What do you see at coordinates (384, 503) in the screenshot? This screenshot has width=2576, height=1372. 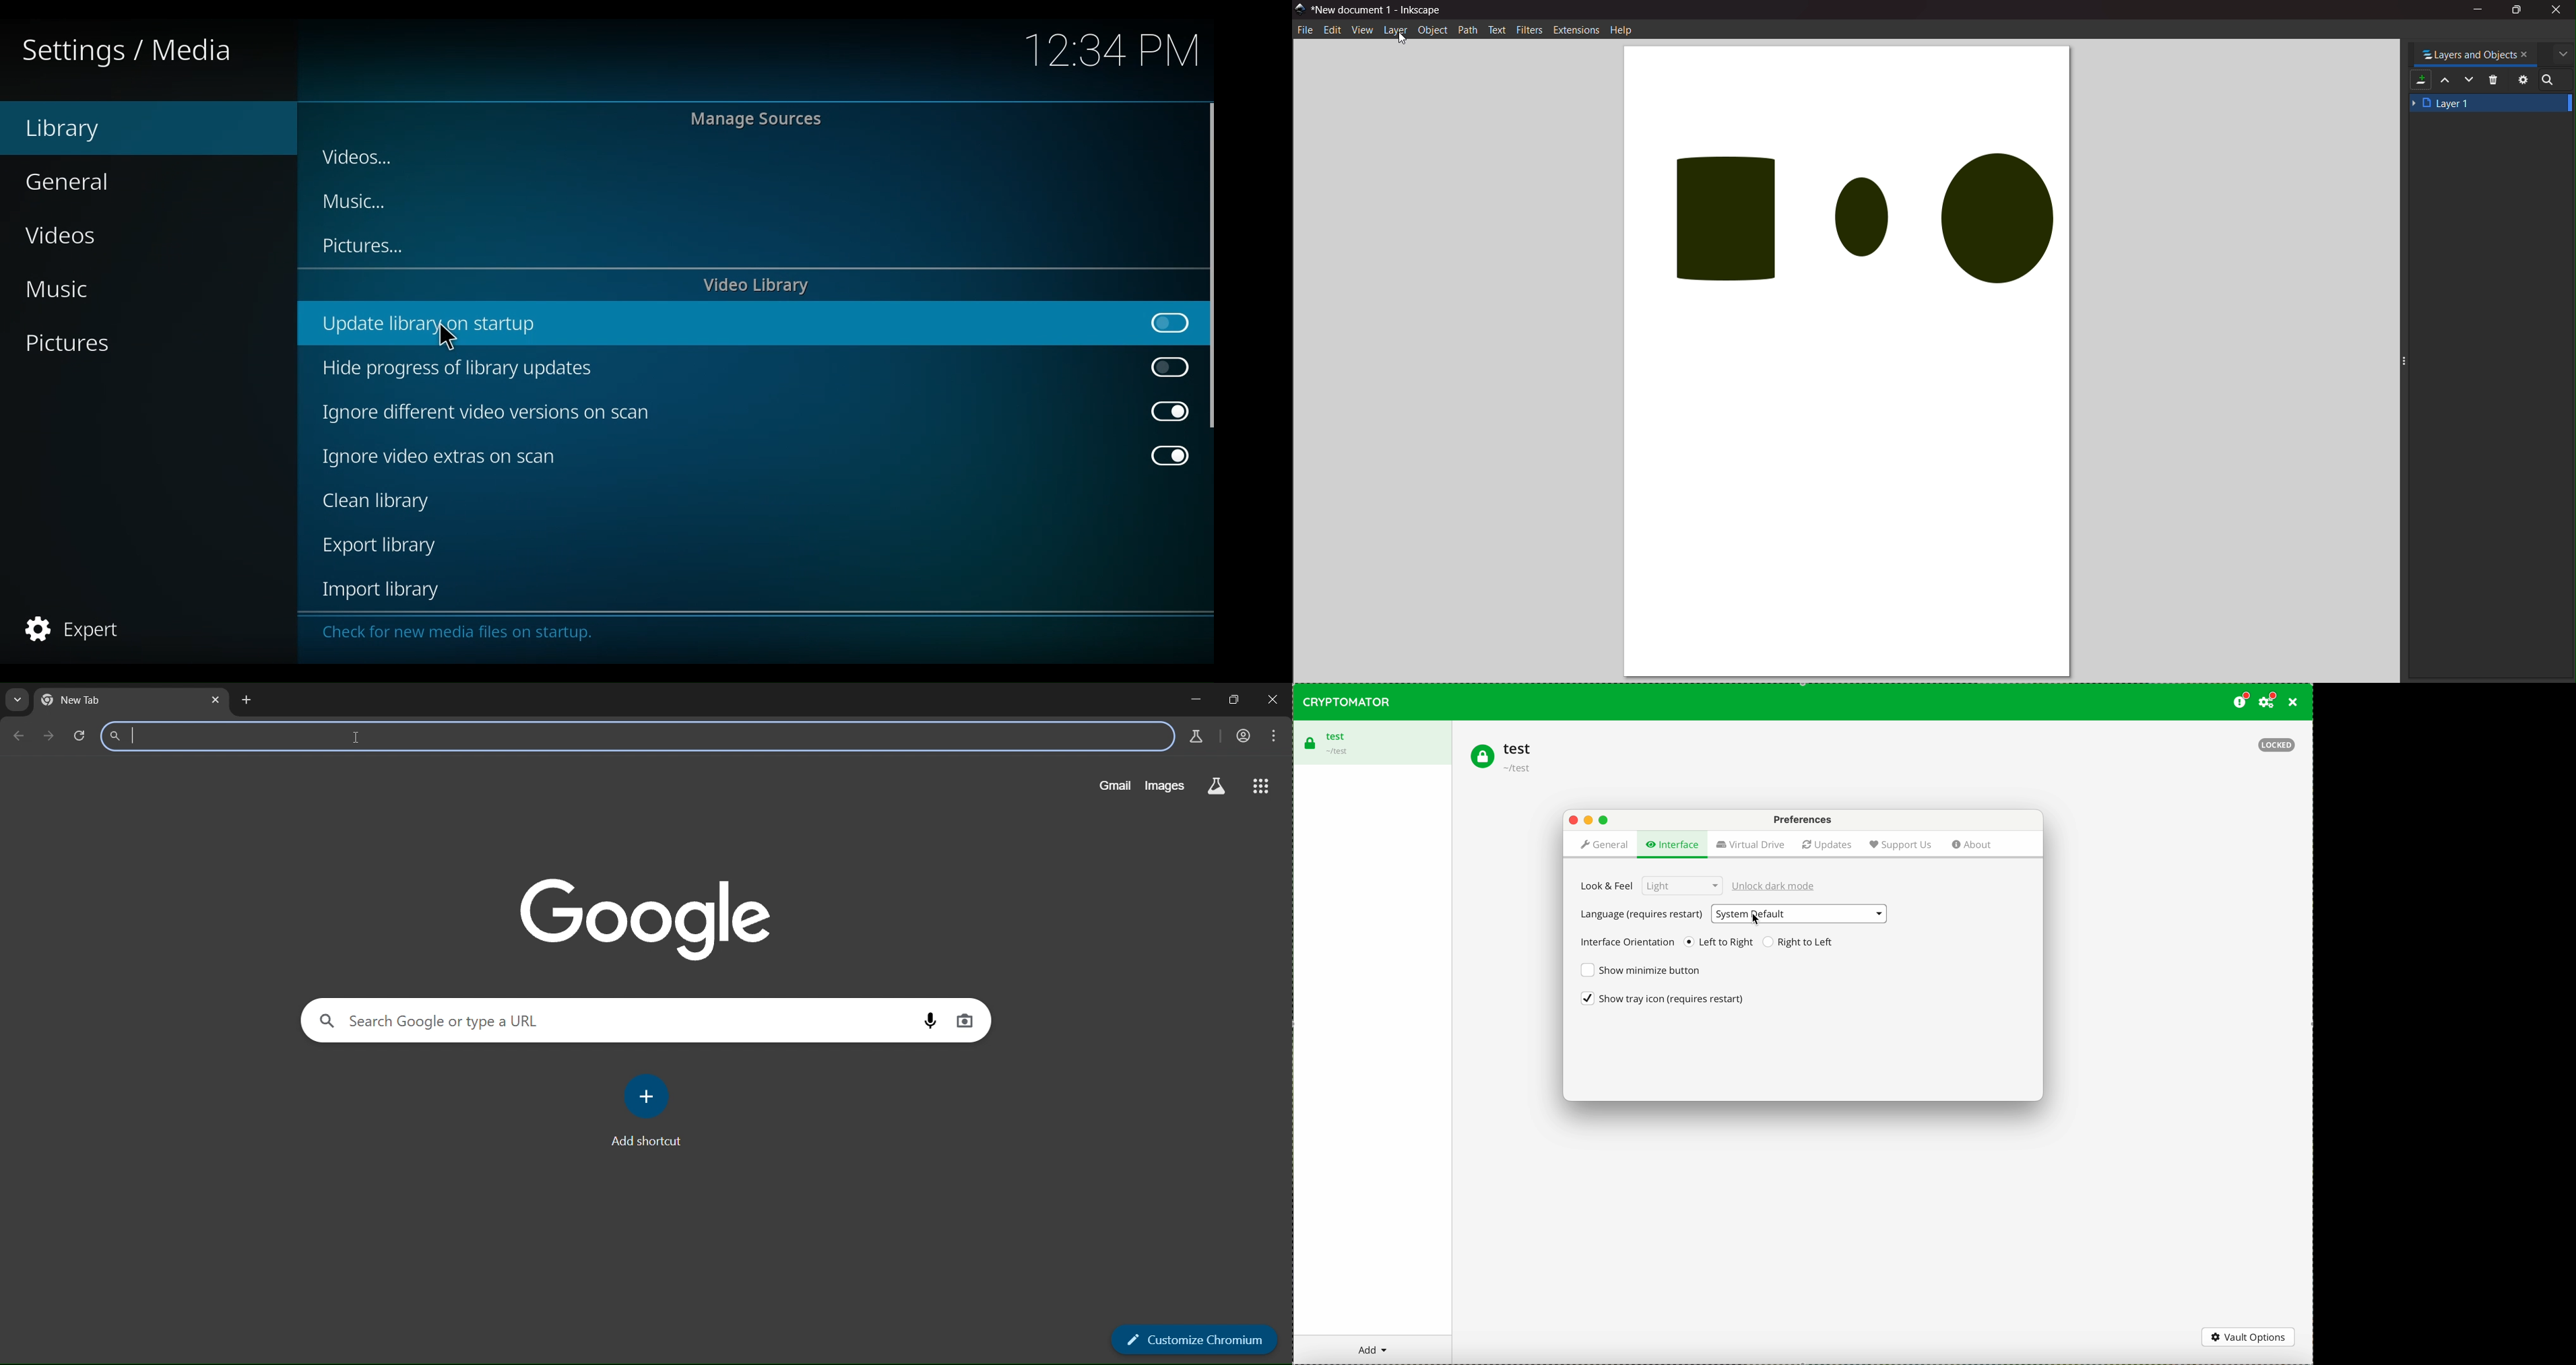 I see `Clean library` at bounding box center [384, 503].